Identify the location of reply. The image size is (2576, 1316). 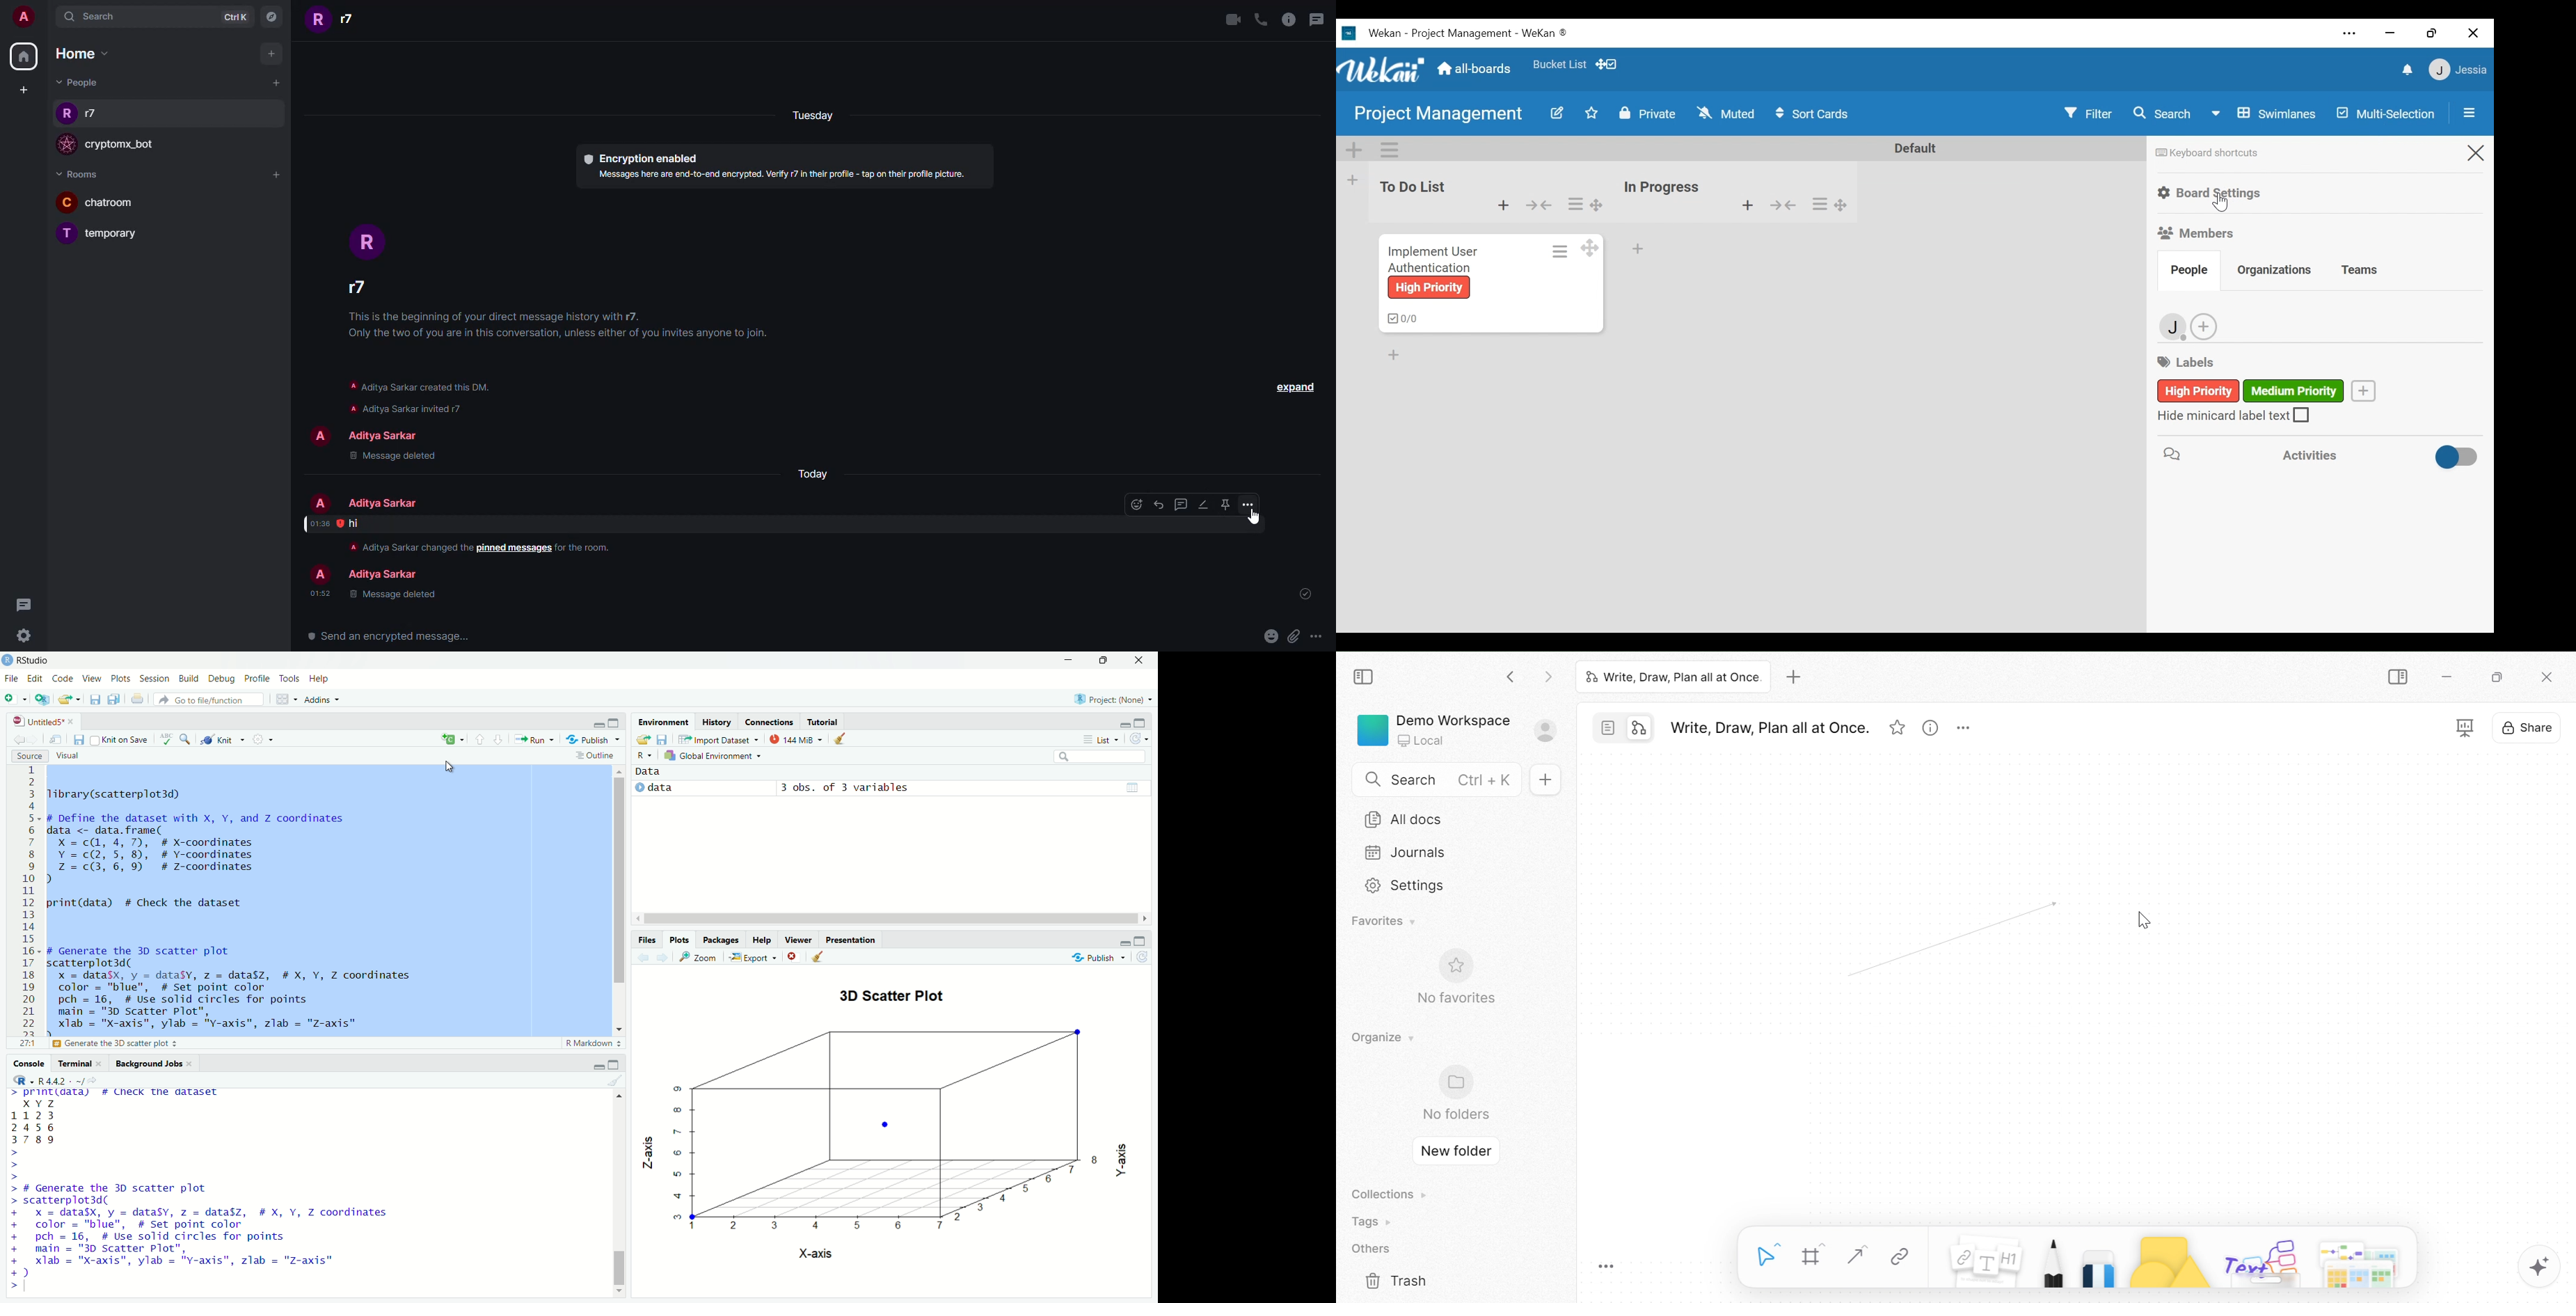
(1158, 505).